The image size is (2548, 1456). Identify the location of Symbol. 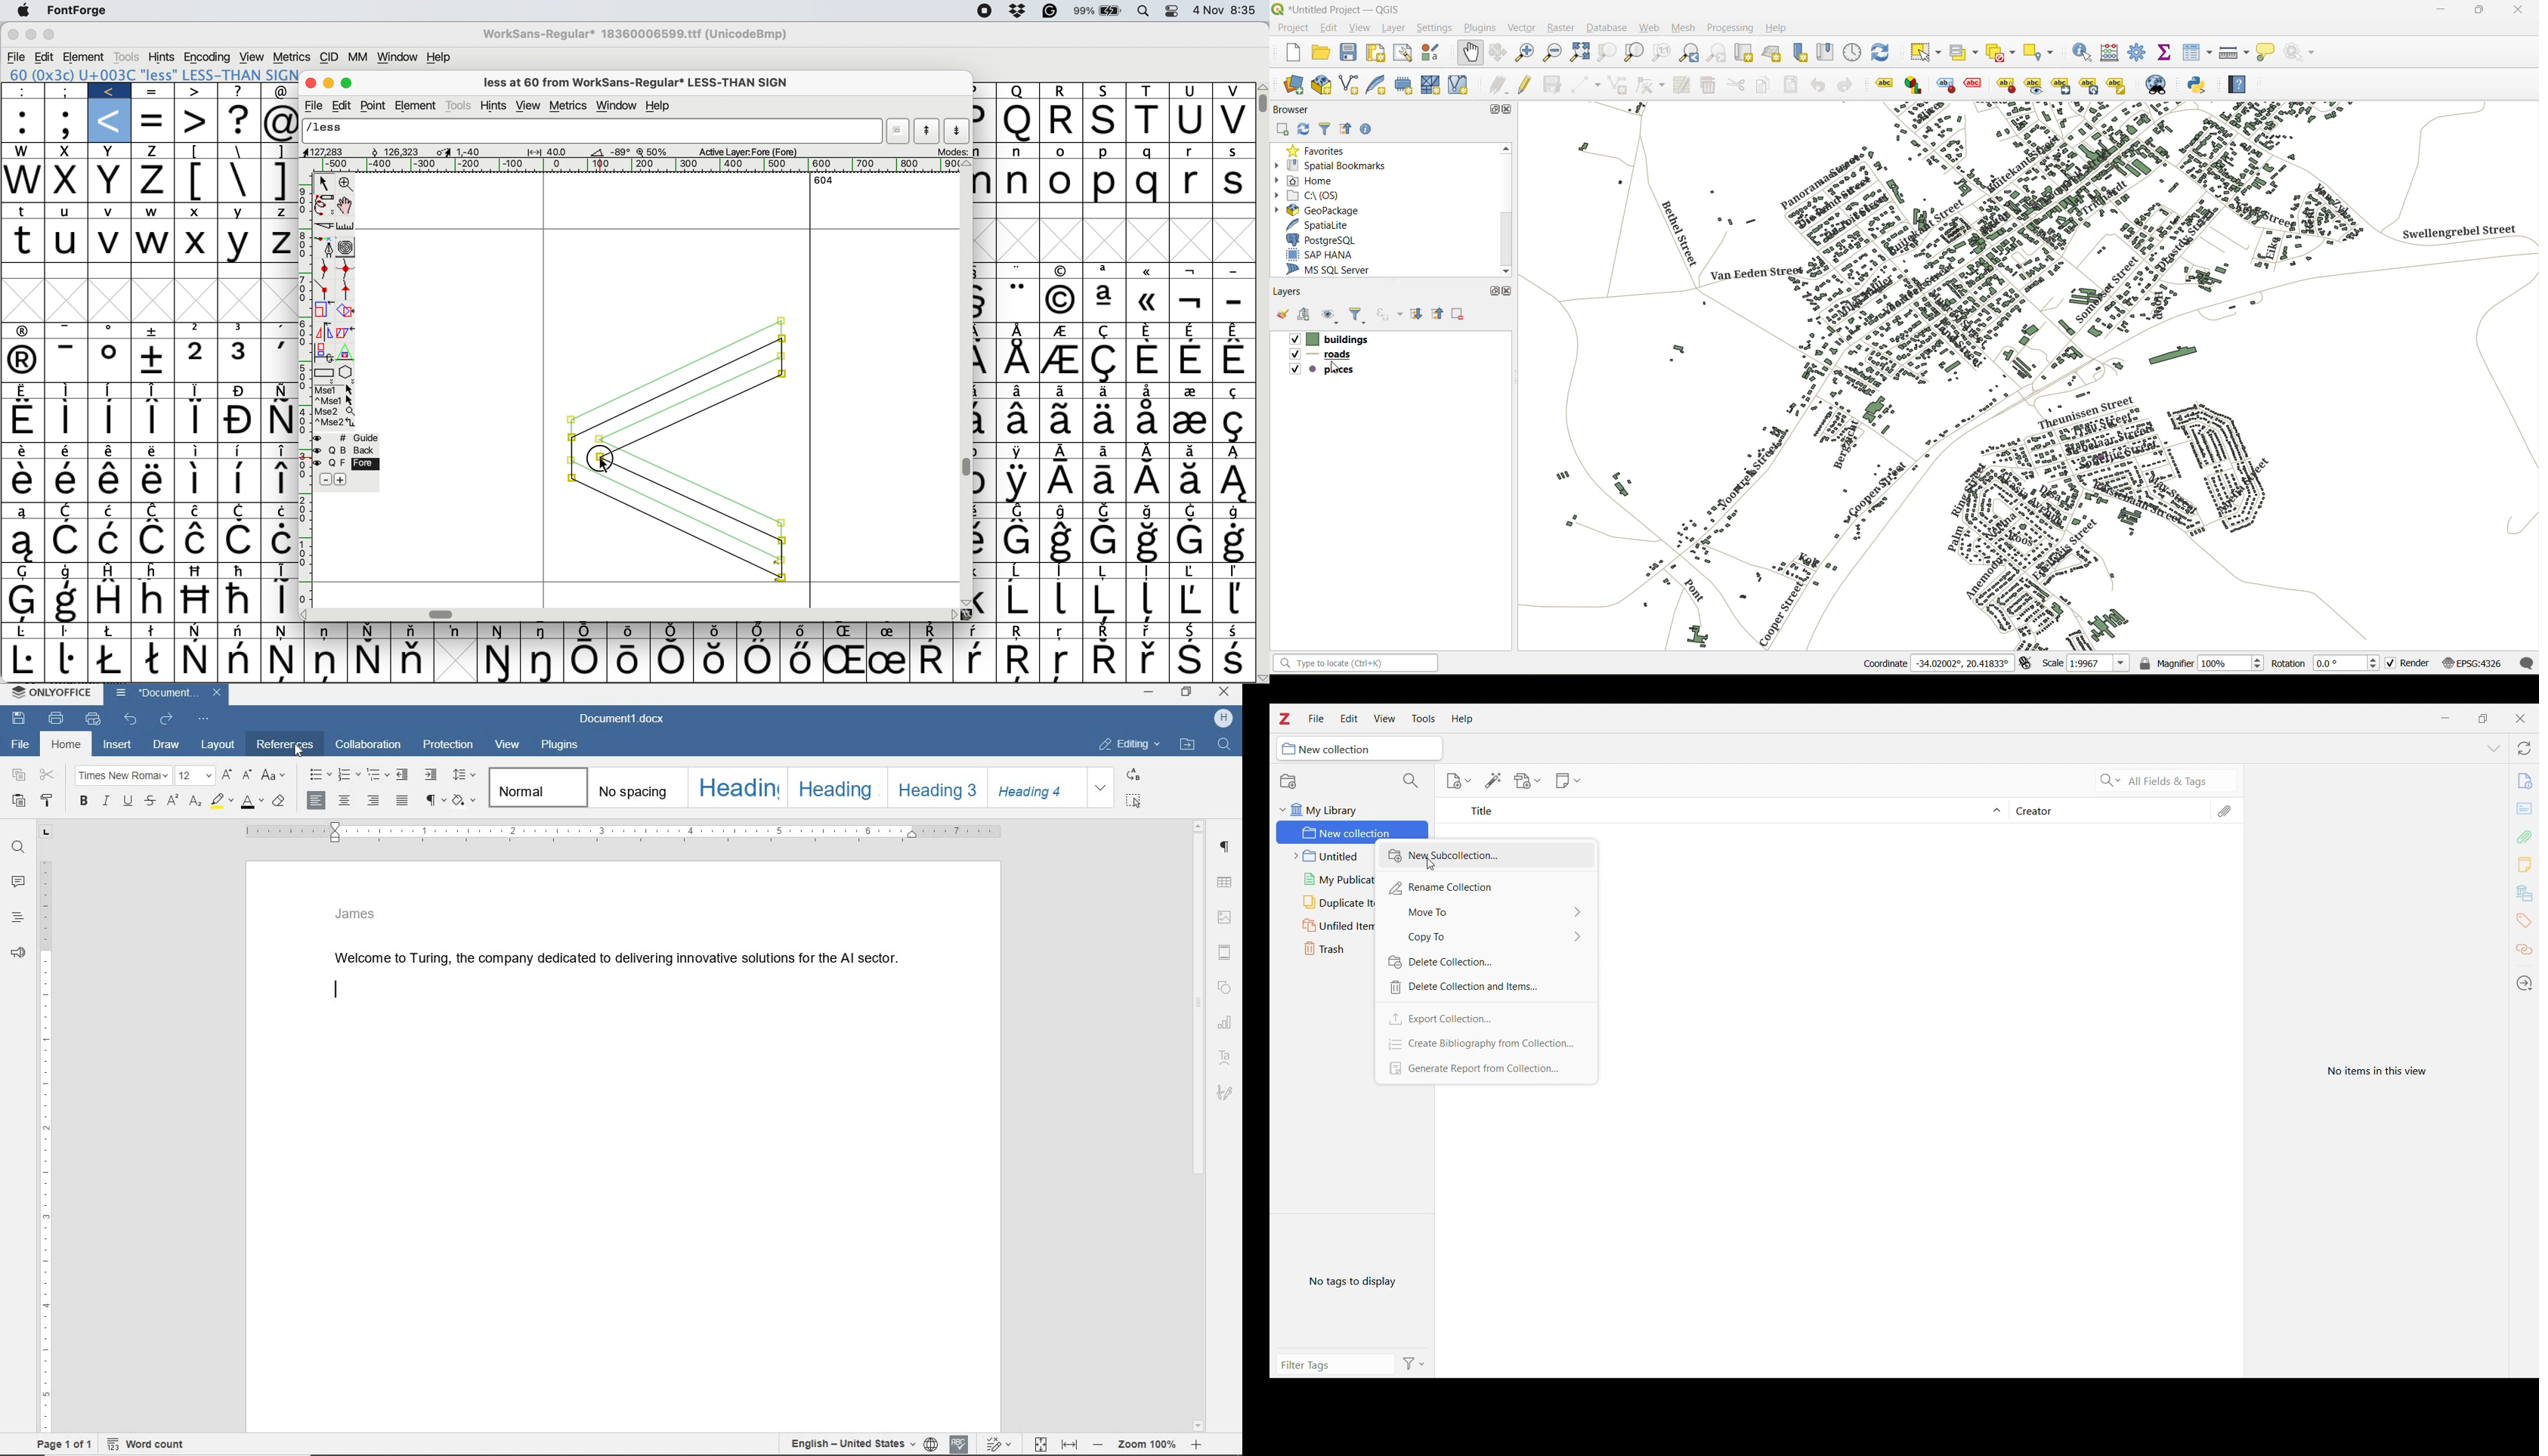
(240, 479).